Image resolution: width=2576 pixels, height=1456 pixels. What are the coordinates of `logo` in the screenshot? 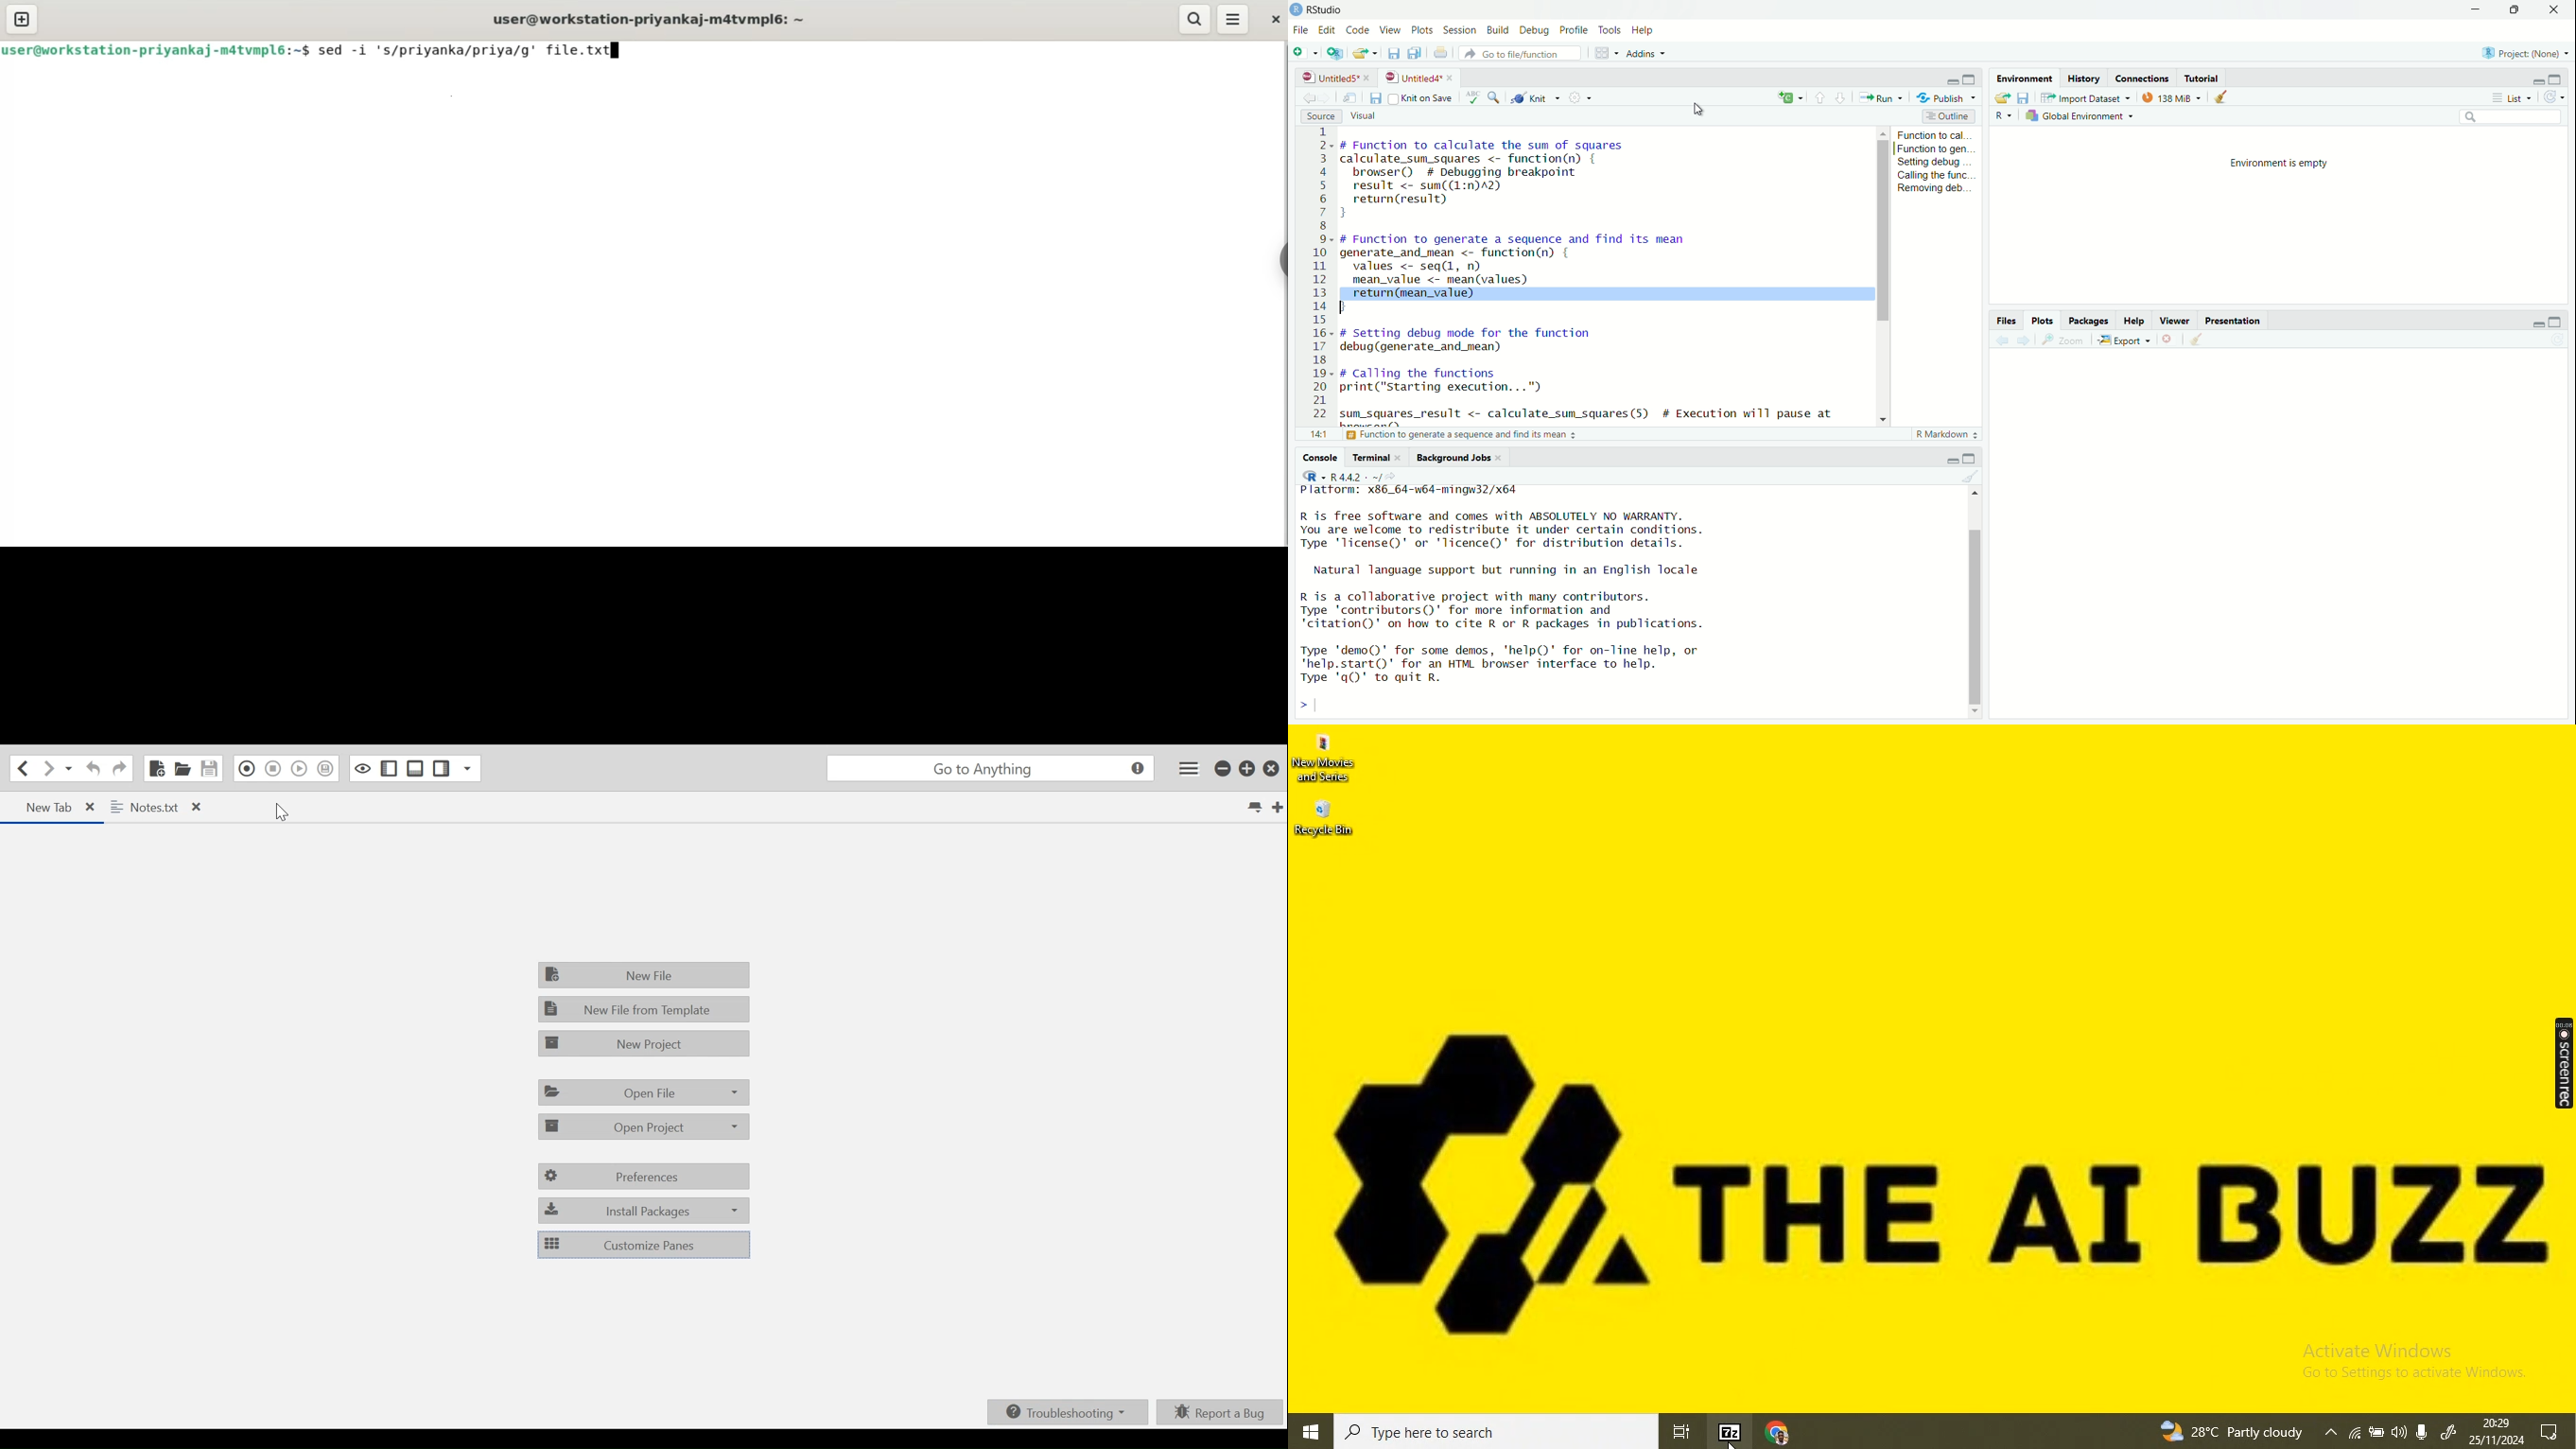 It's located at (1297, 10).